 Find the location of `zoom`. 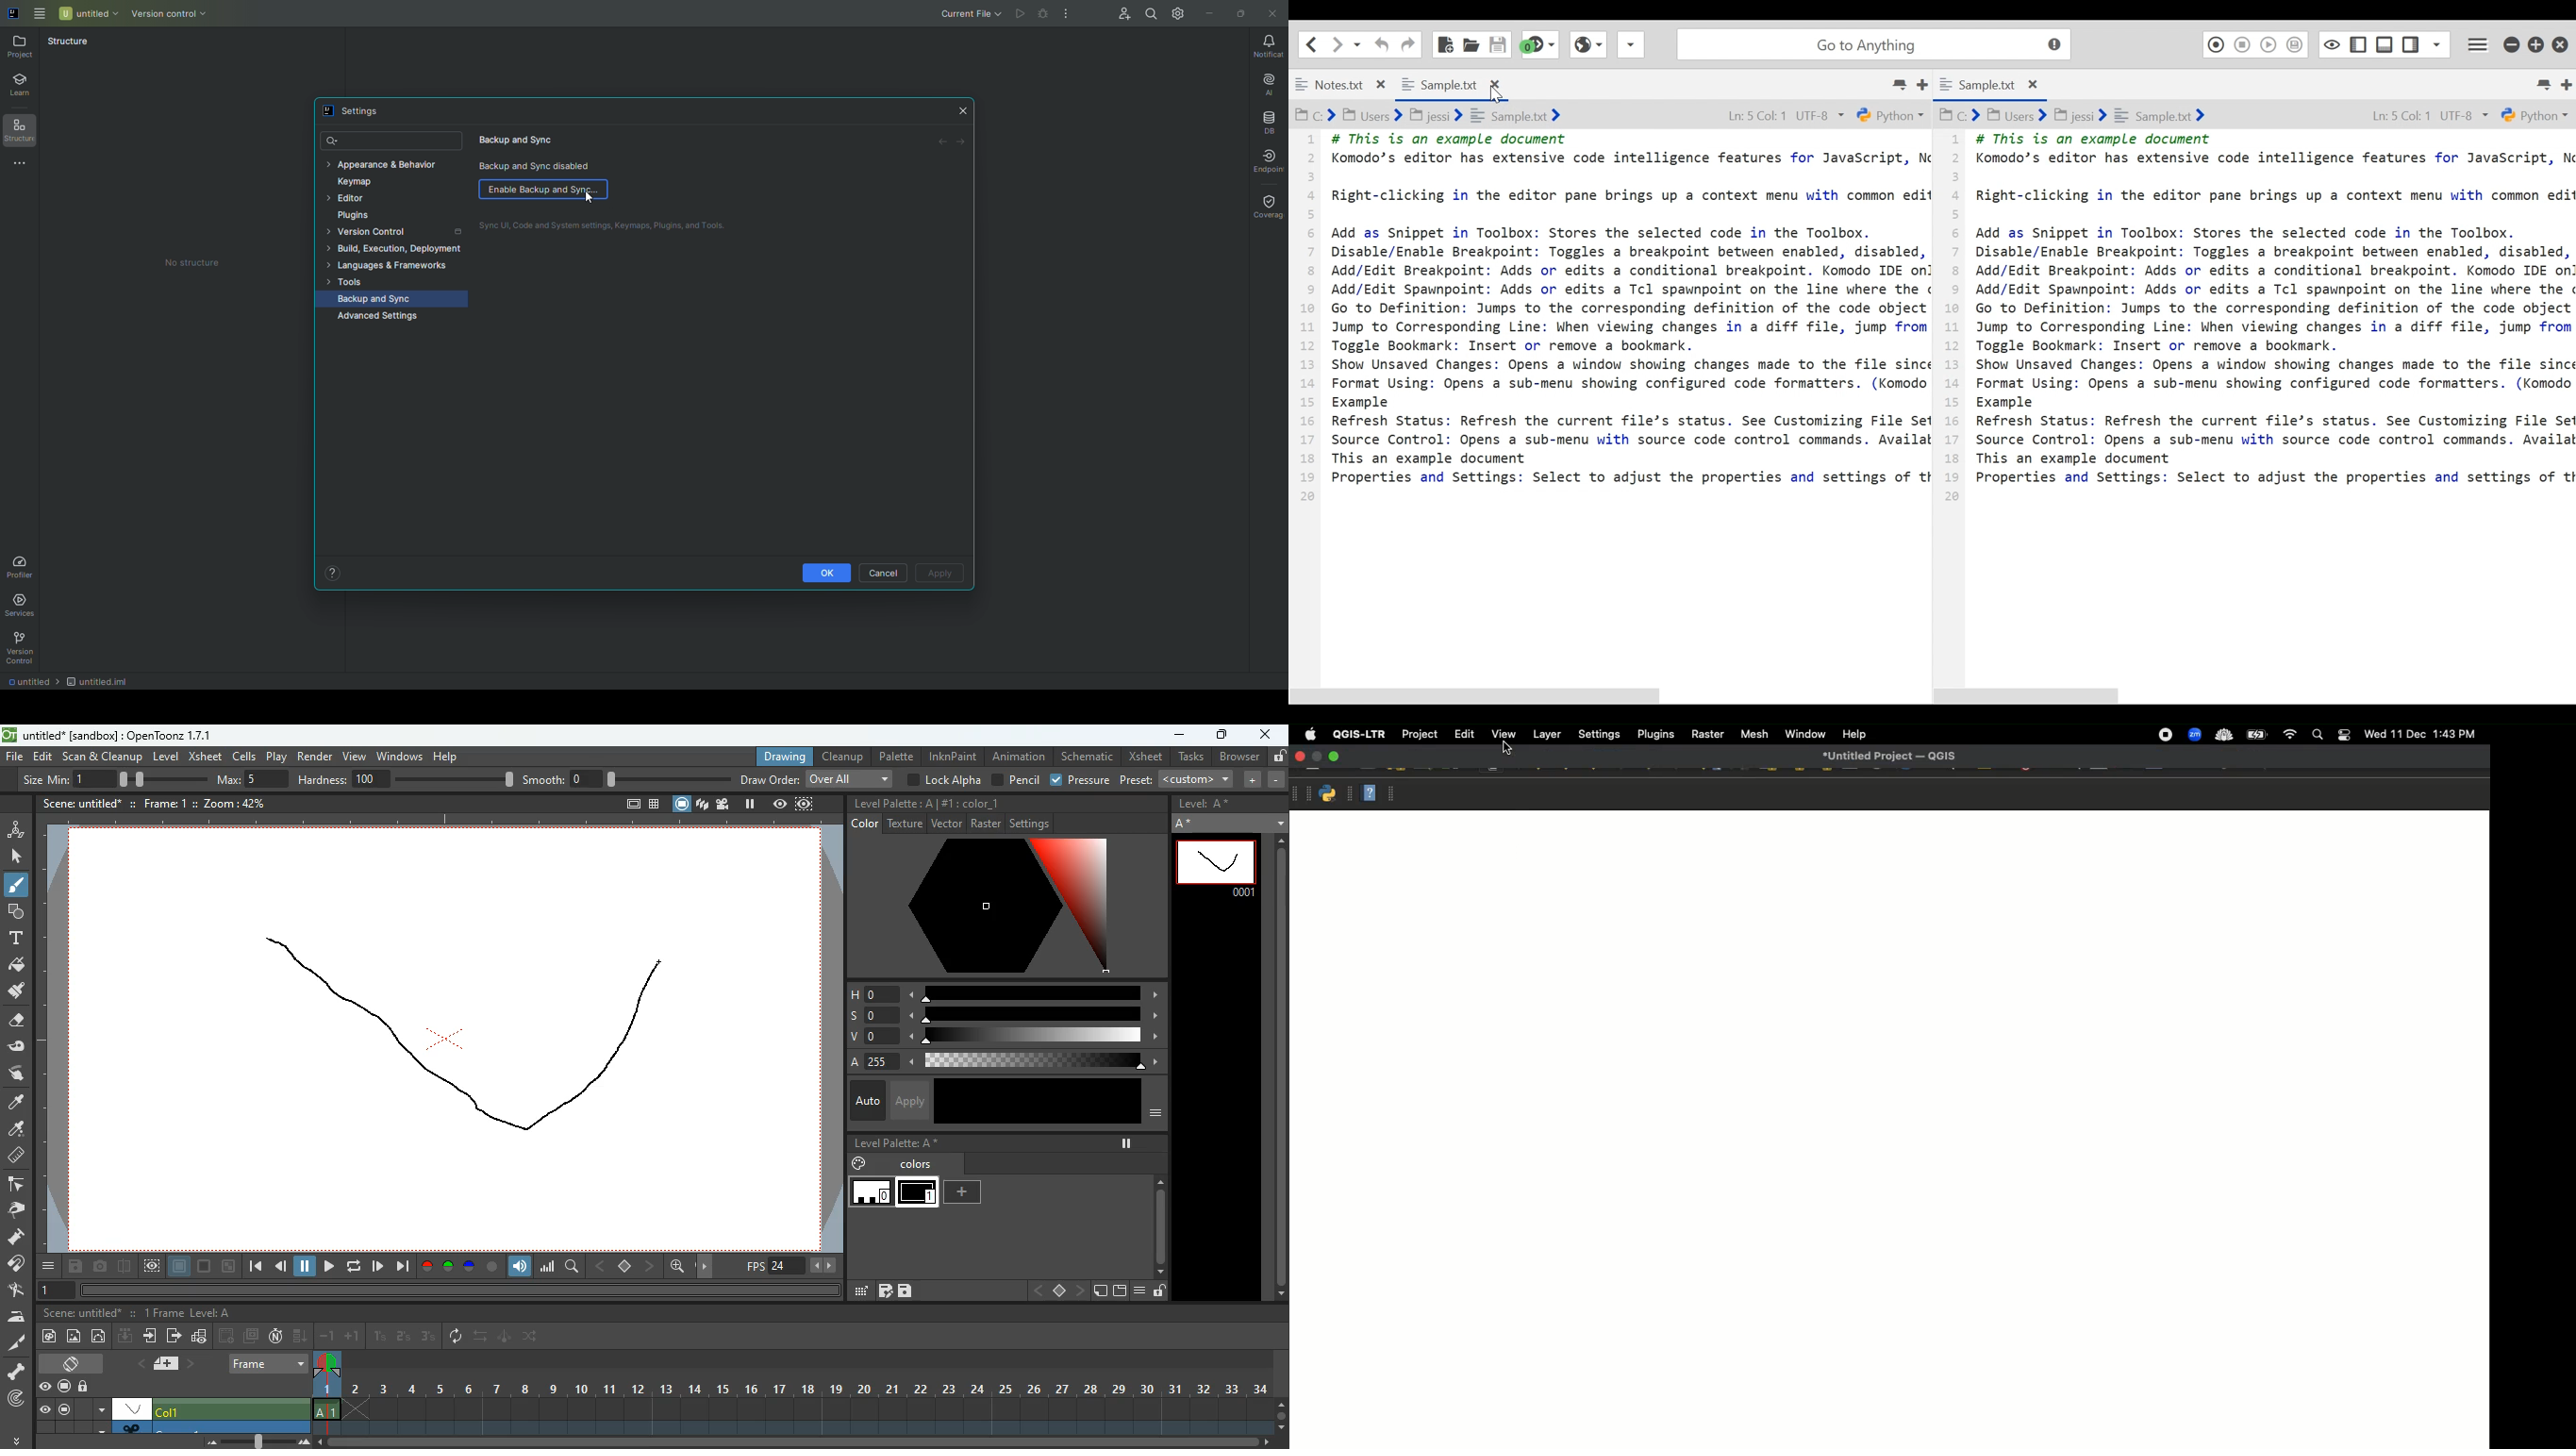

zoom is located at coordinates (677, 1266).